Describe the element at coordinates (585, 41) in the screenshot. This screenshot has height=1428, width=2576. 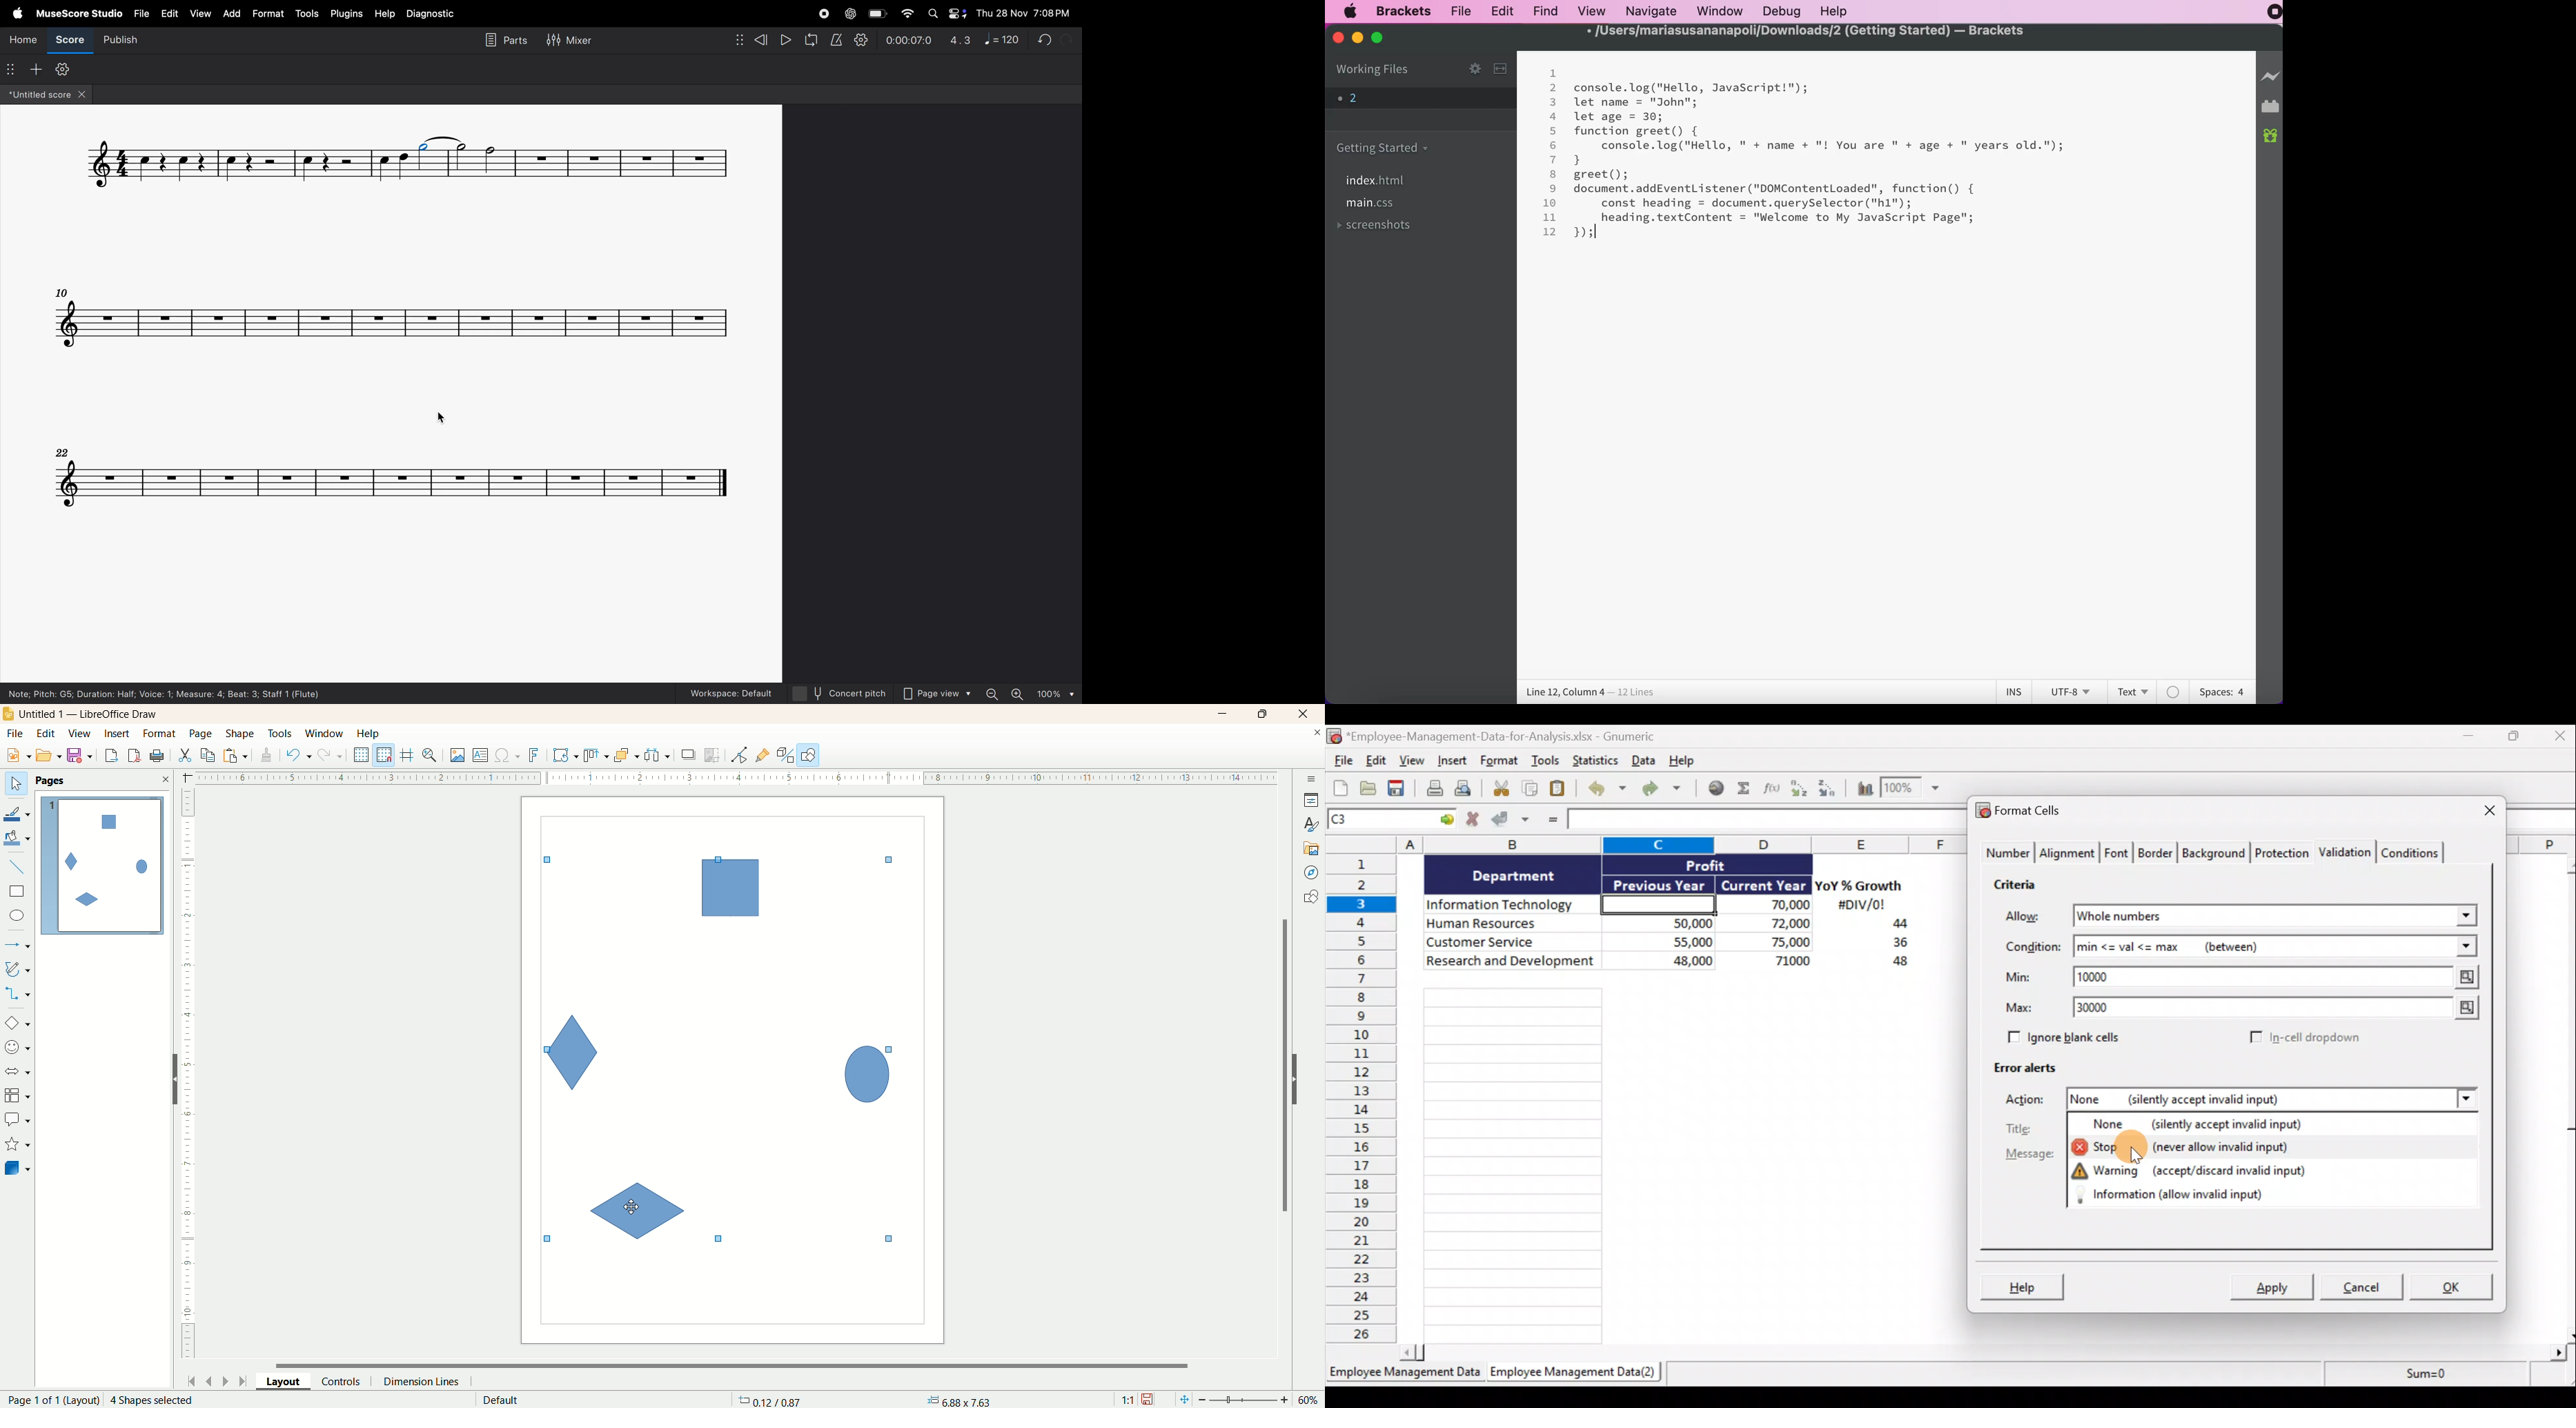
I see `Mixer` at that location.